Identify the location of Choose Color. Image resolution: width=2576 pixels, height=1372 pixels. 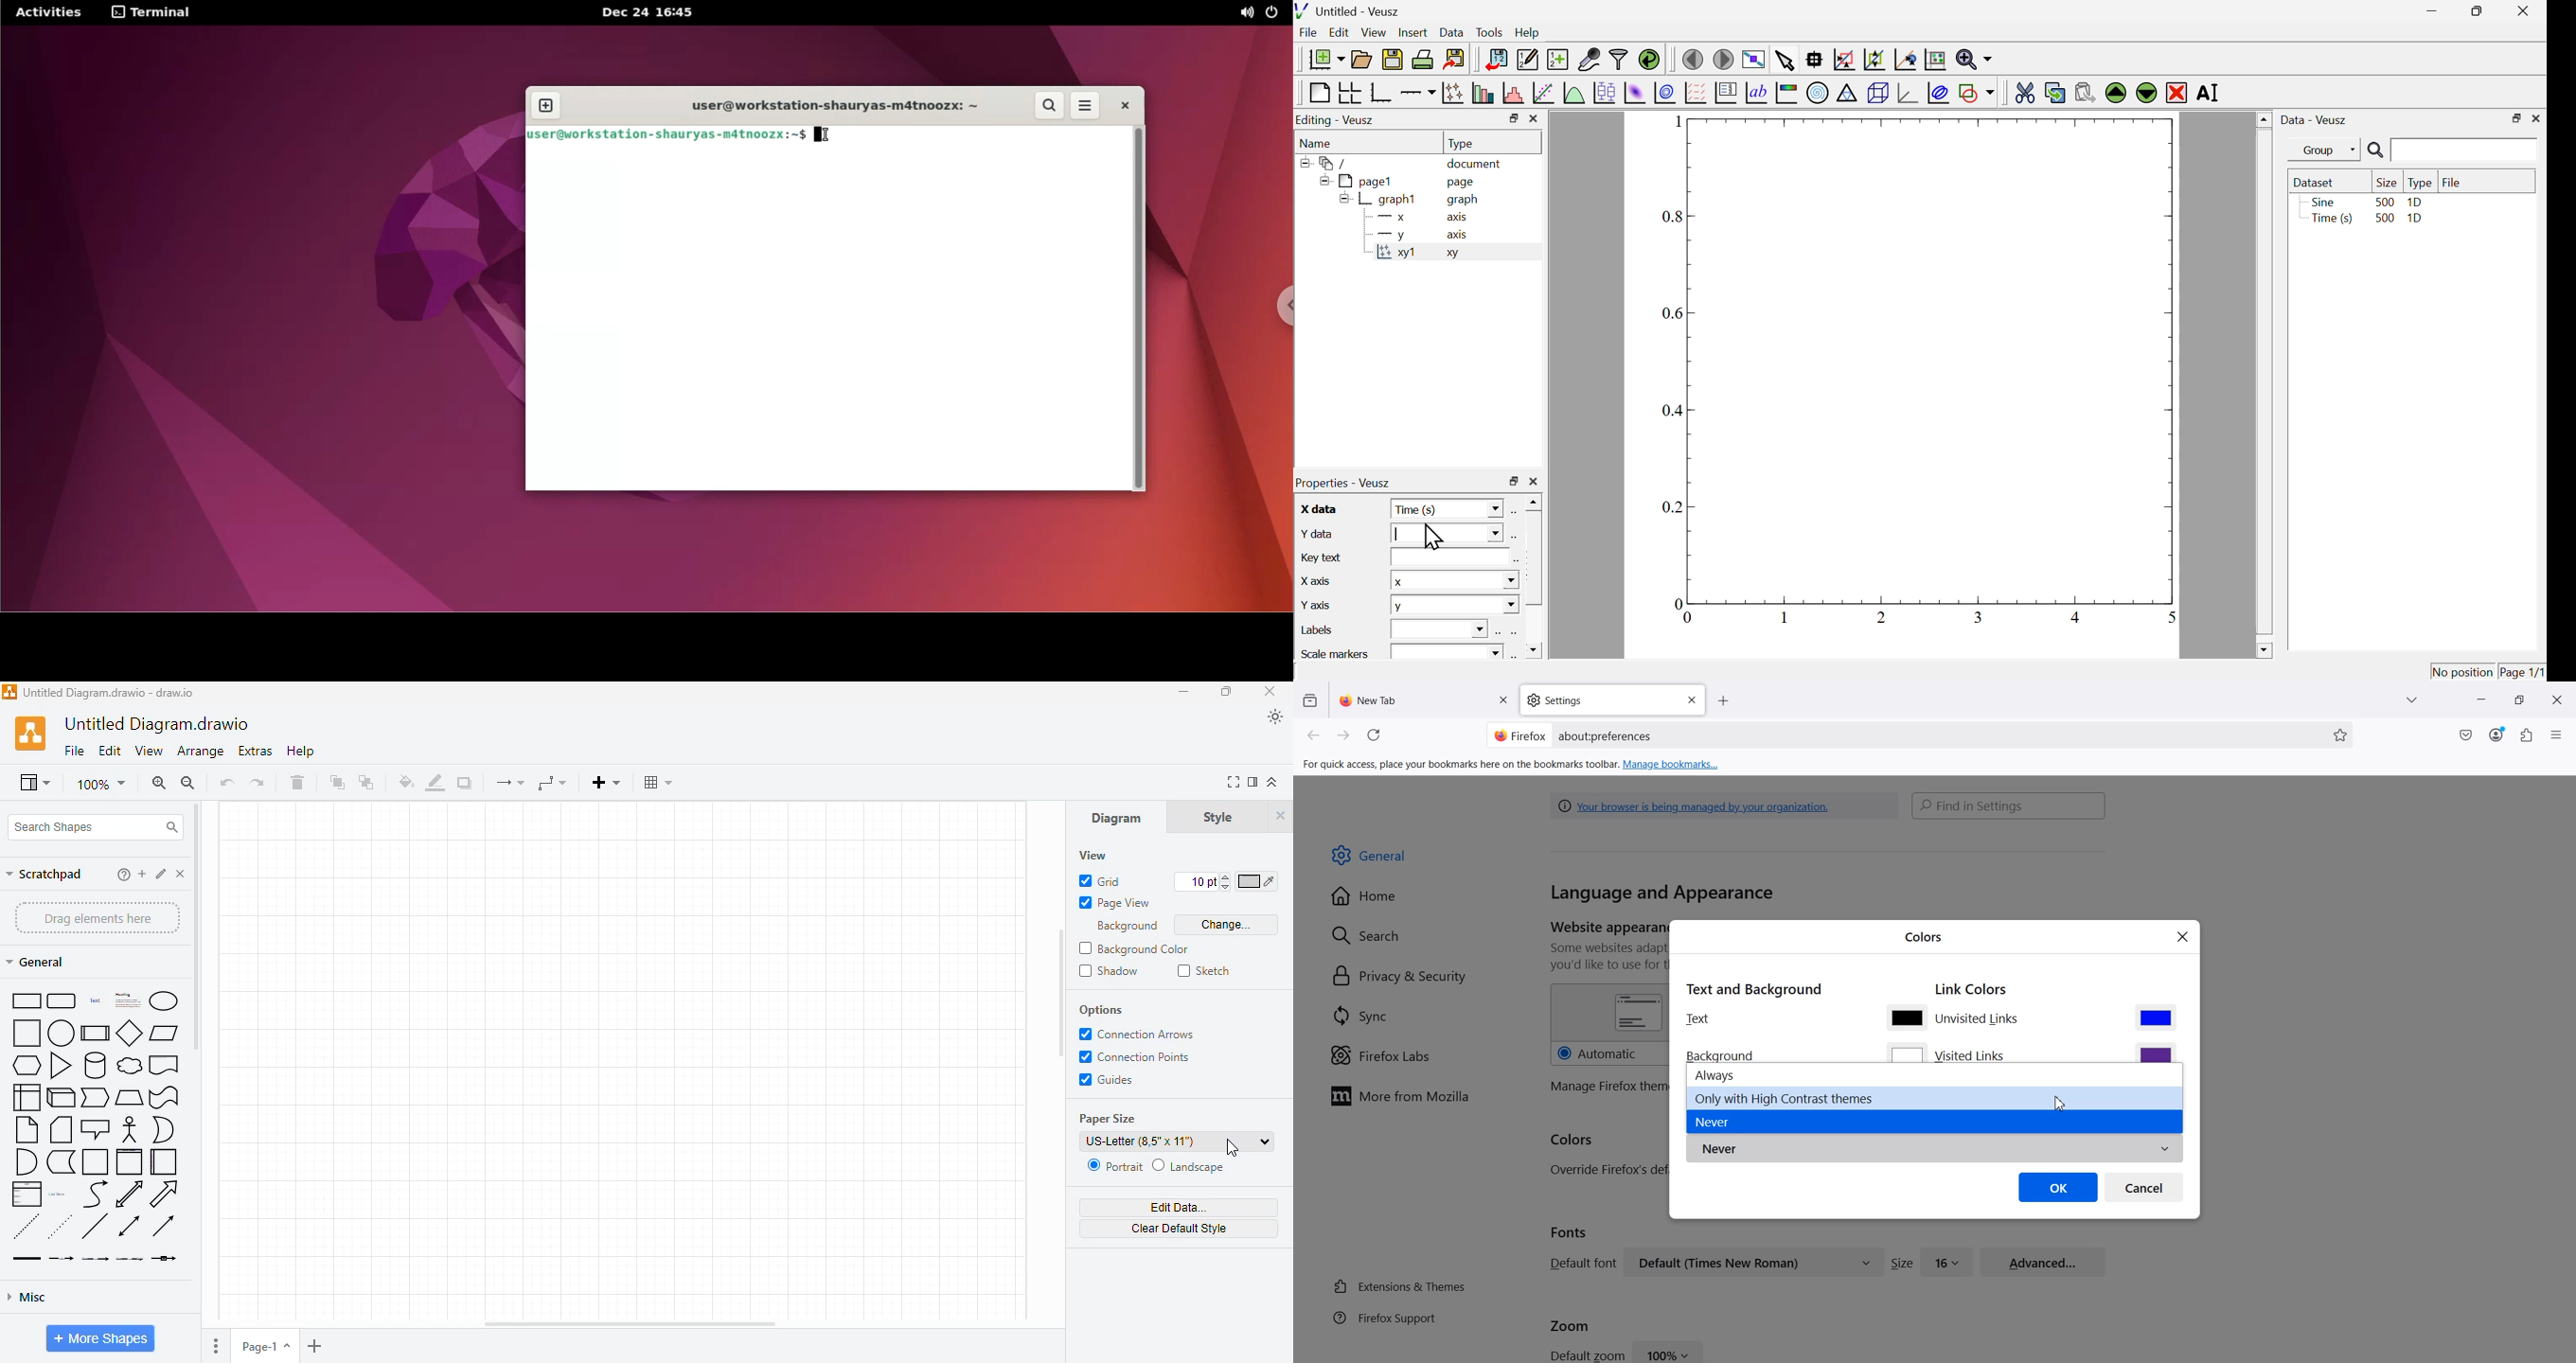
(2156, 1017).